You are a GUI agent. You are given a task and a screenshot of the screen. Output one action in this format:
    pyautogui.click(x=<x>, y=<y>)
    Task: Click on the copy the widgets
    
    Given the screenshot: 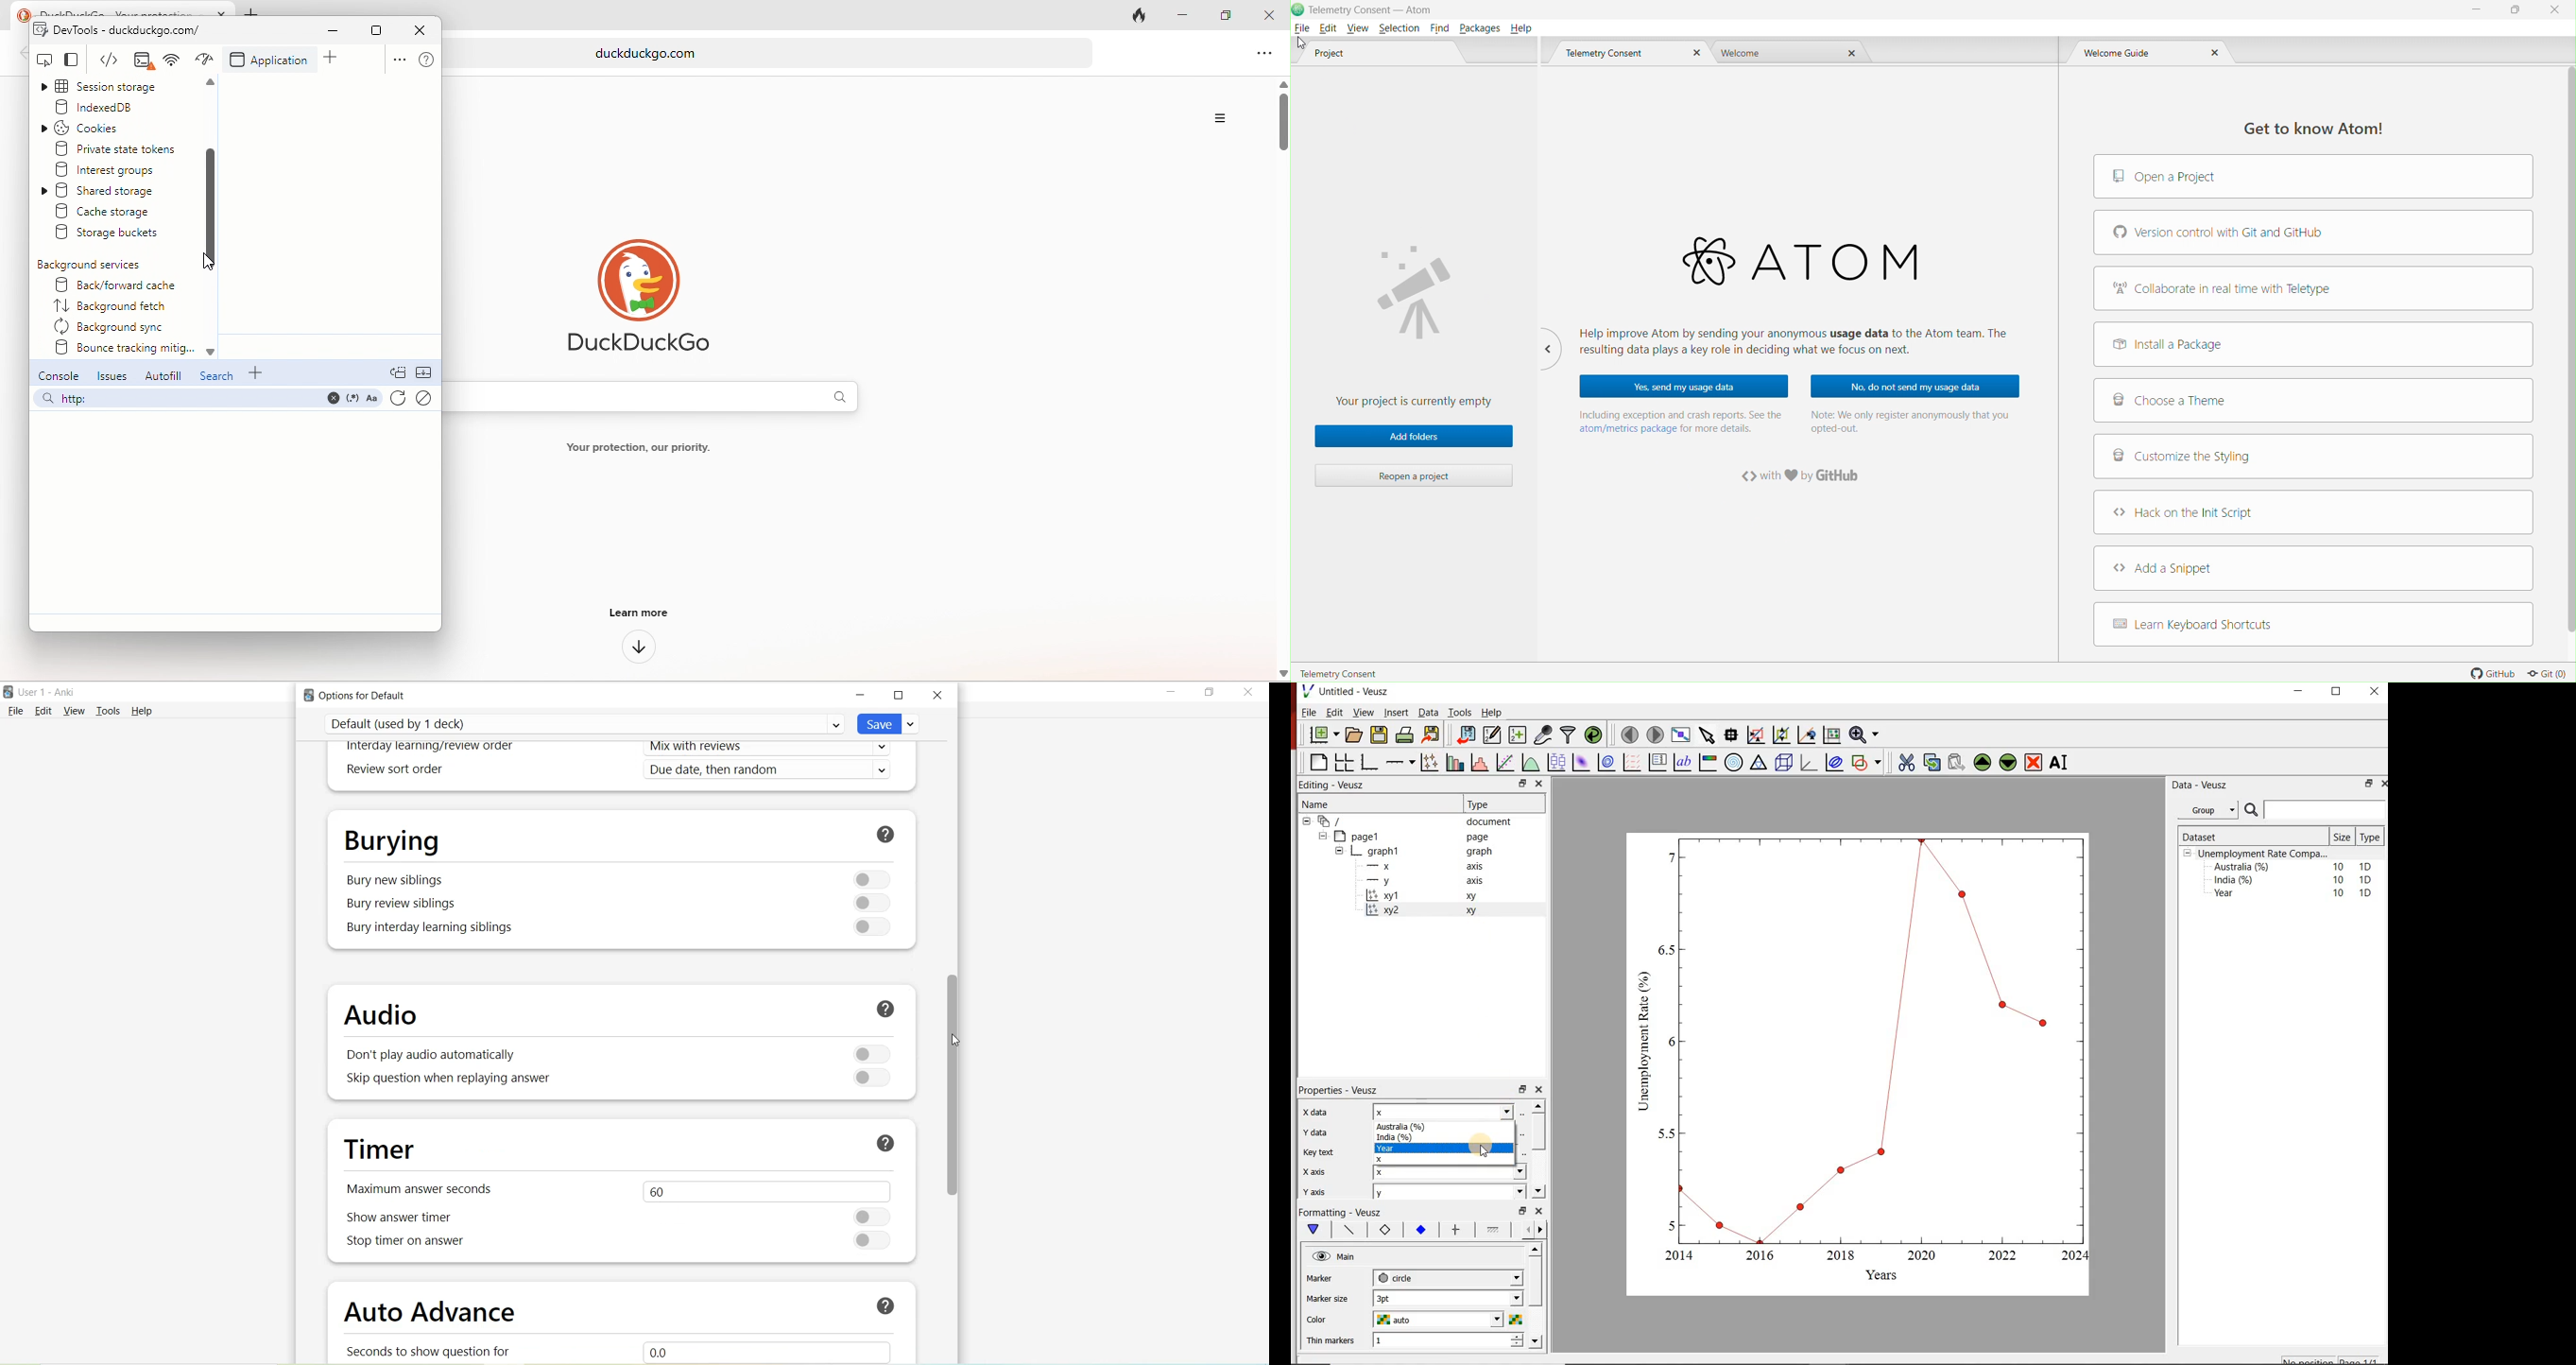 What is the action you would take?
    pyautogui.click(x=1931, y=762)
    